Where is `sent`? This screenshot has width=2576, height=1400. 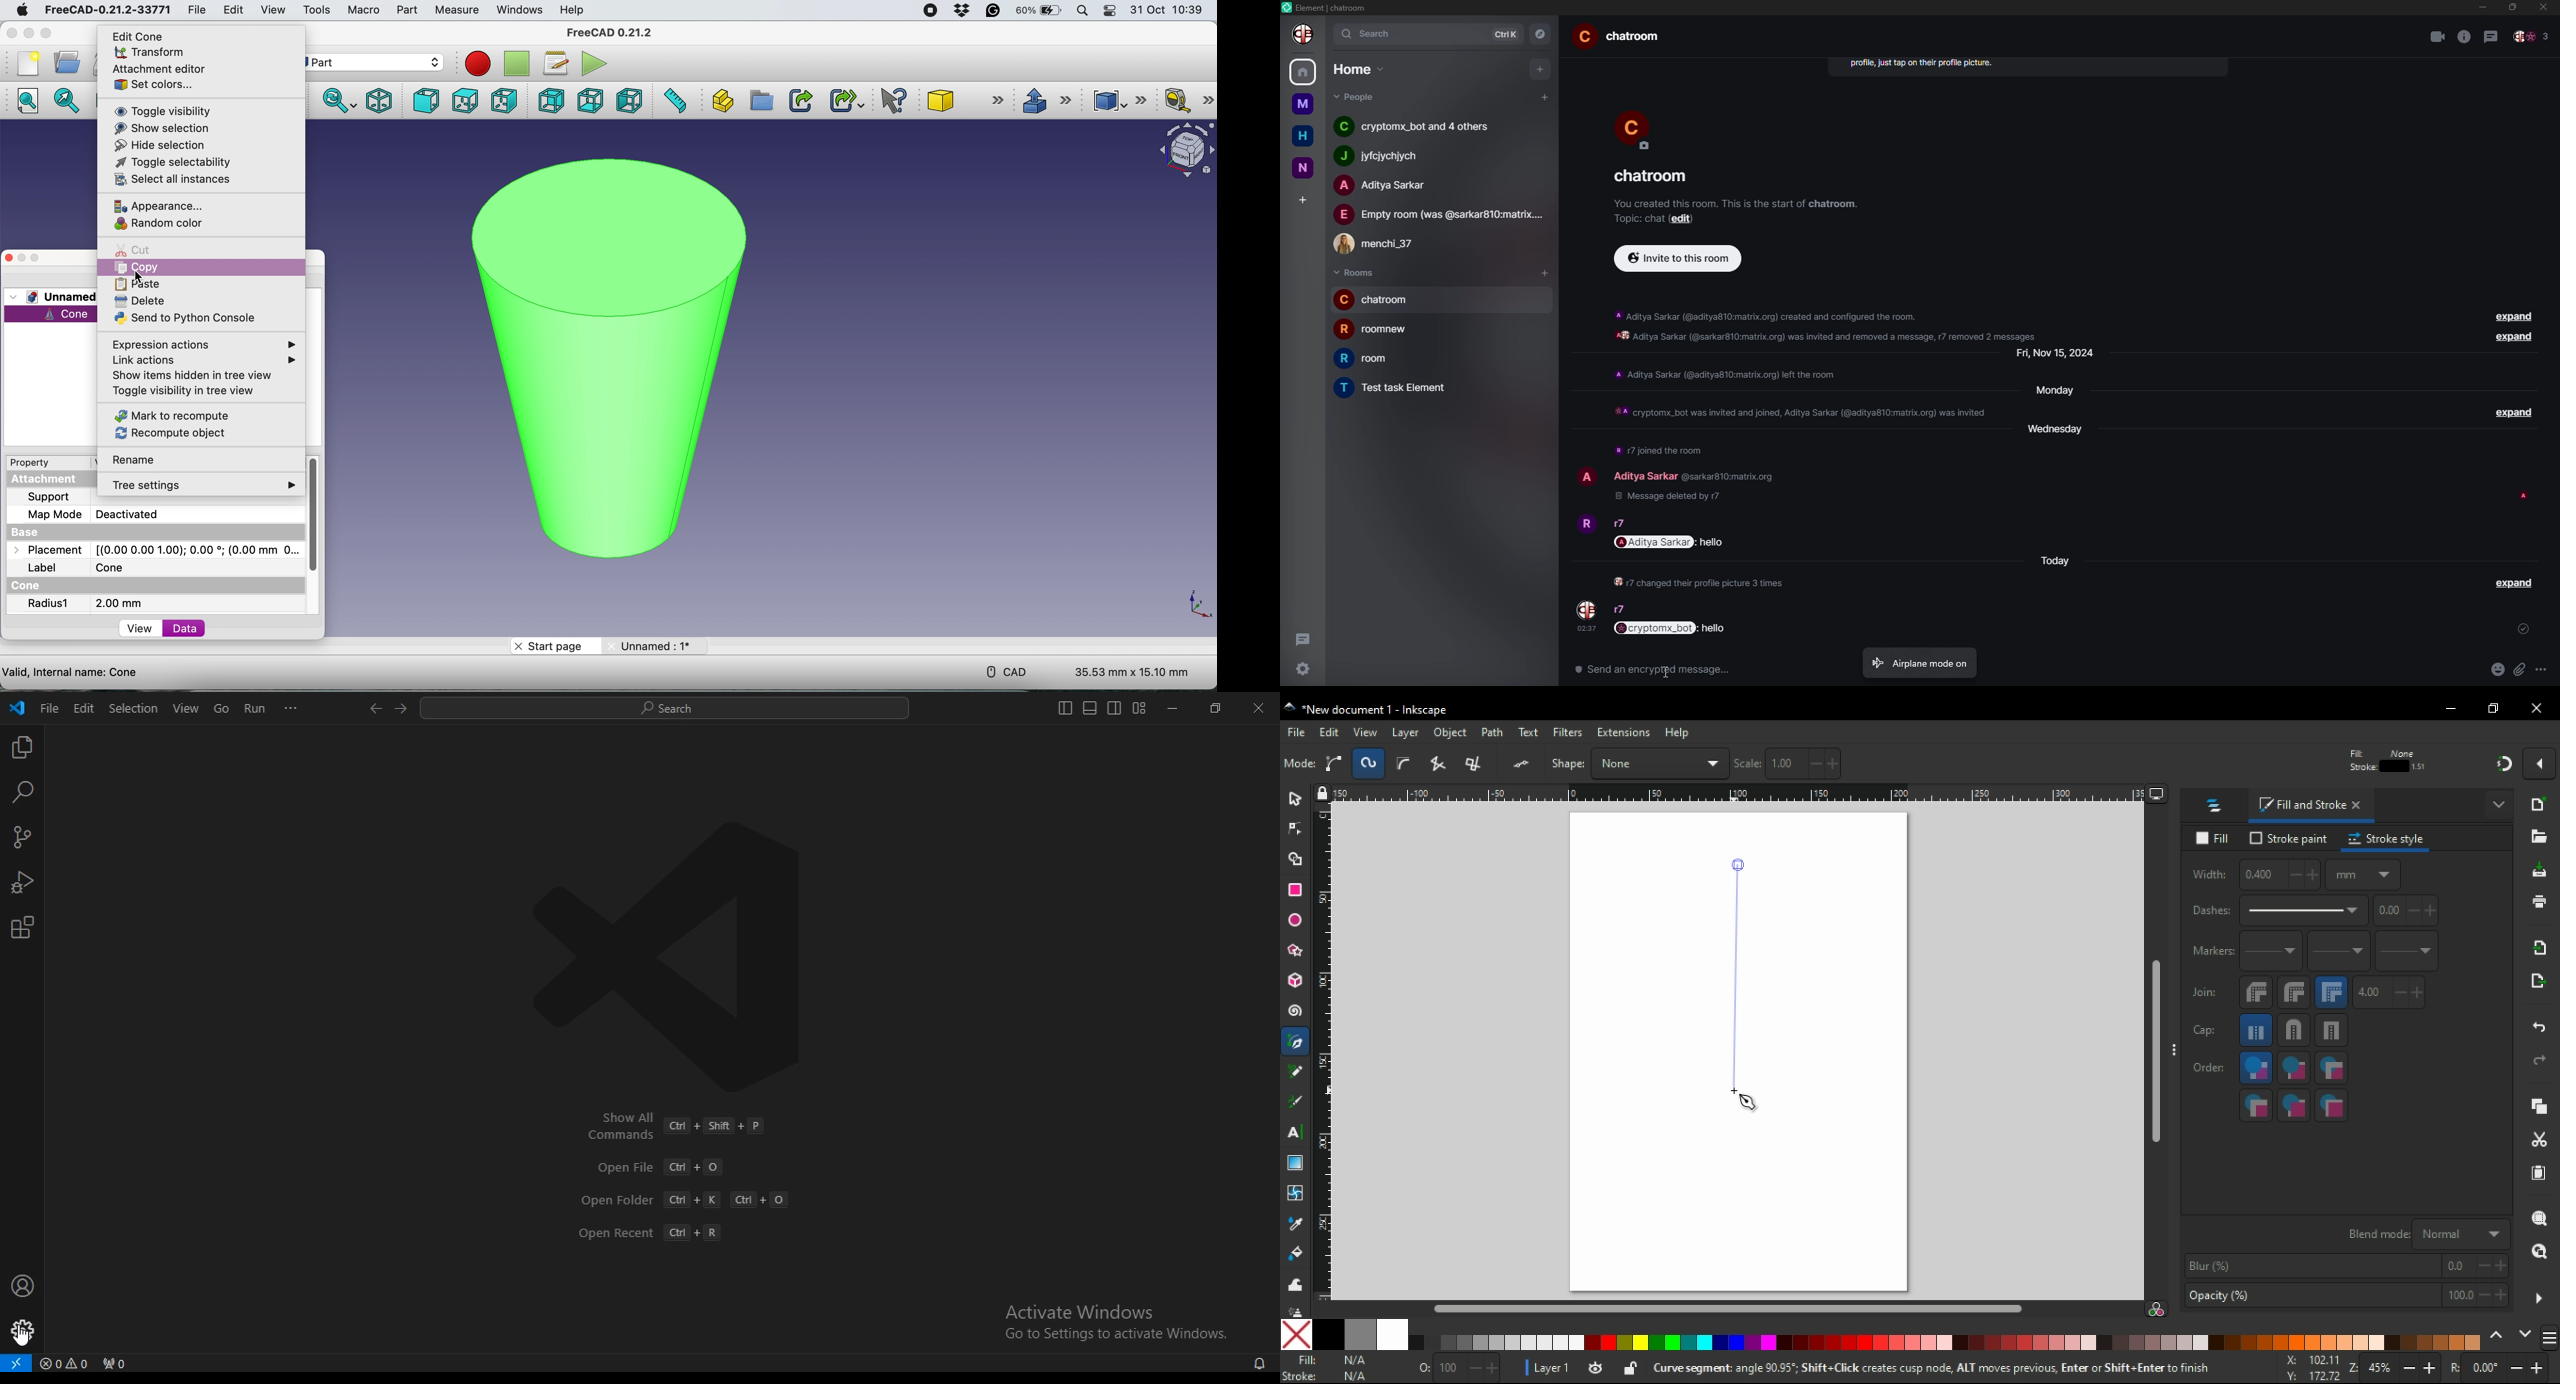
sent is located at coordinates (2524, 629).